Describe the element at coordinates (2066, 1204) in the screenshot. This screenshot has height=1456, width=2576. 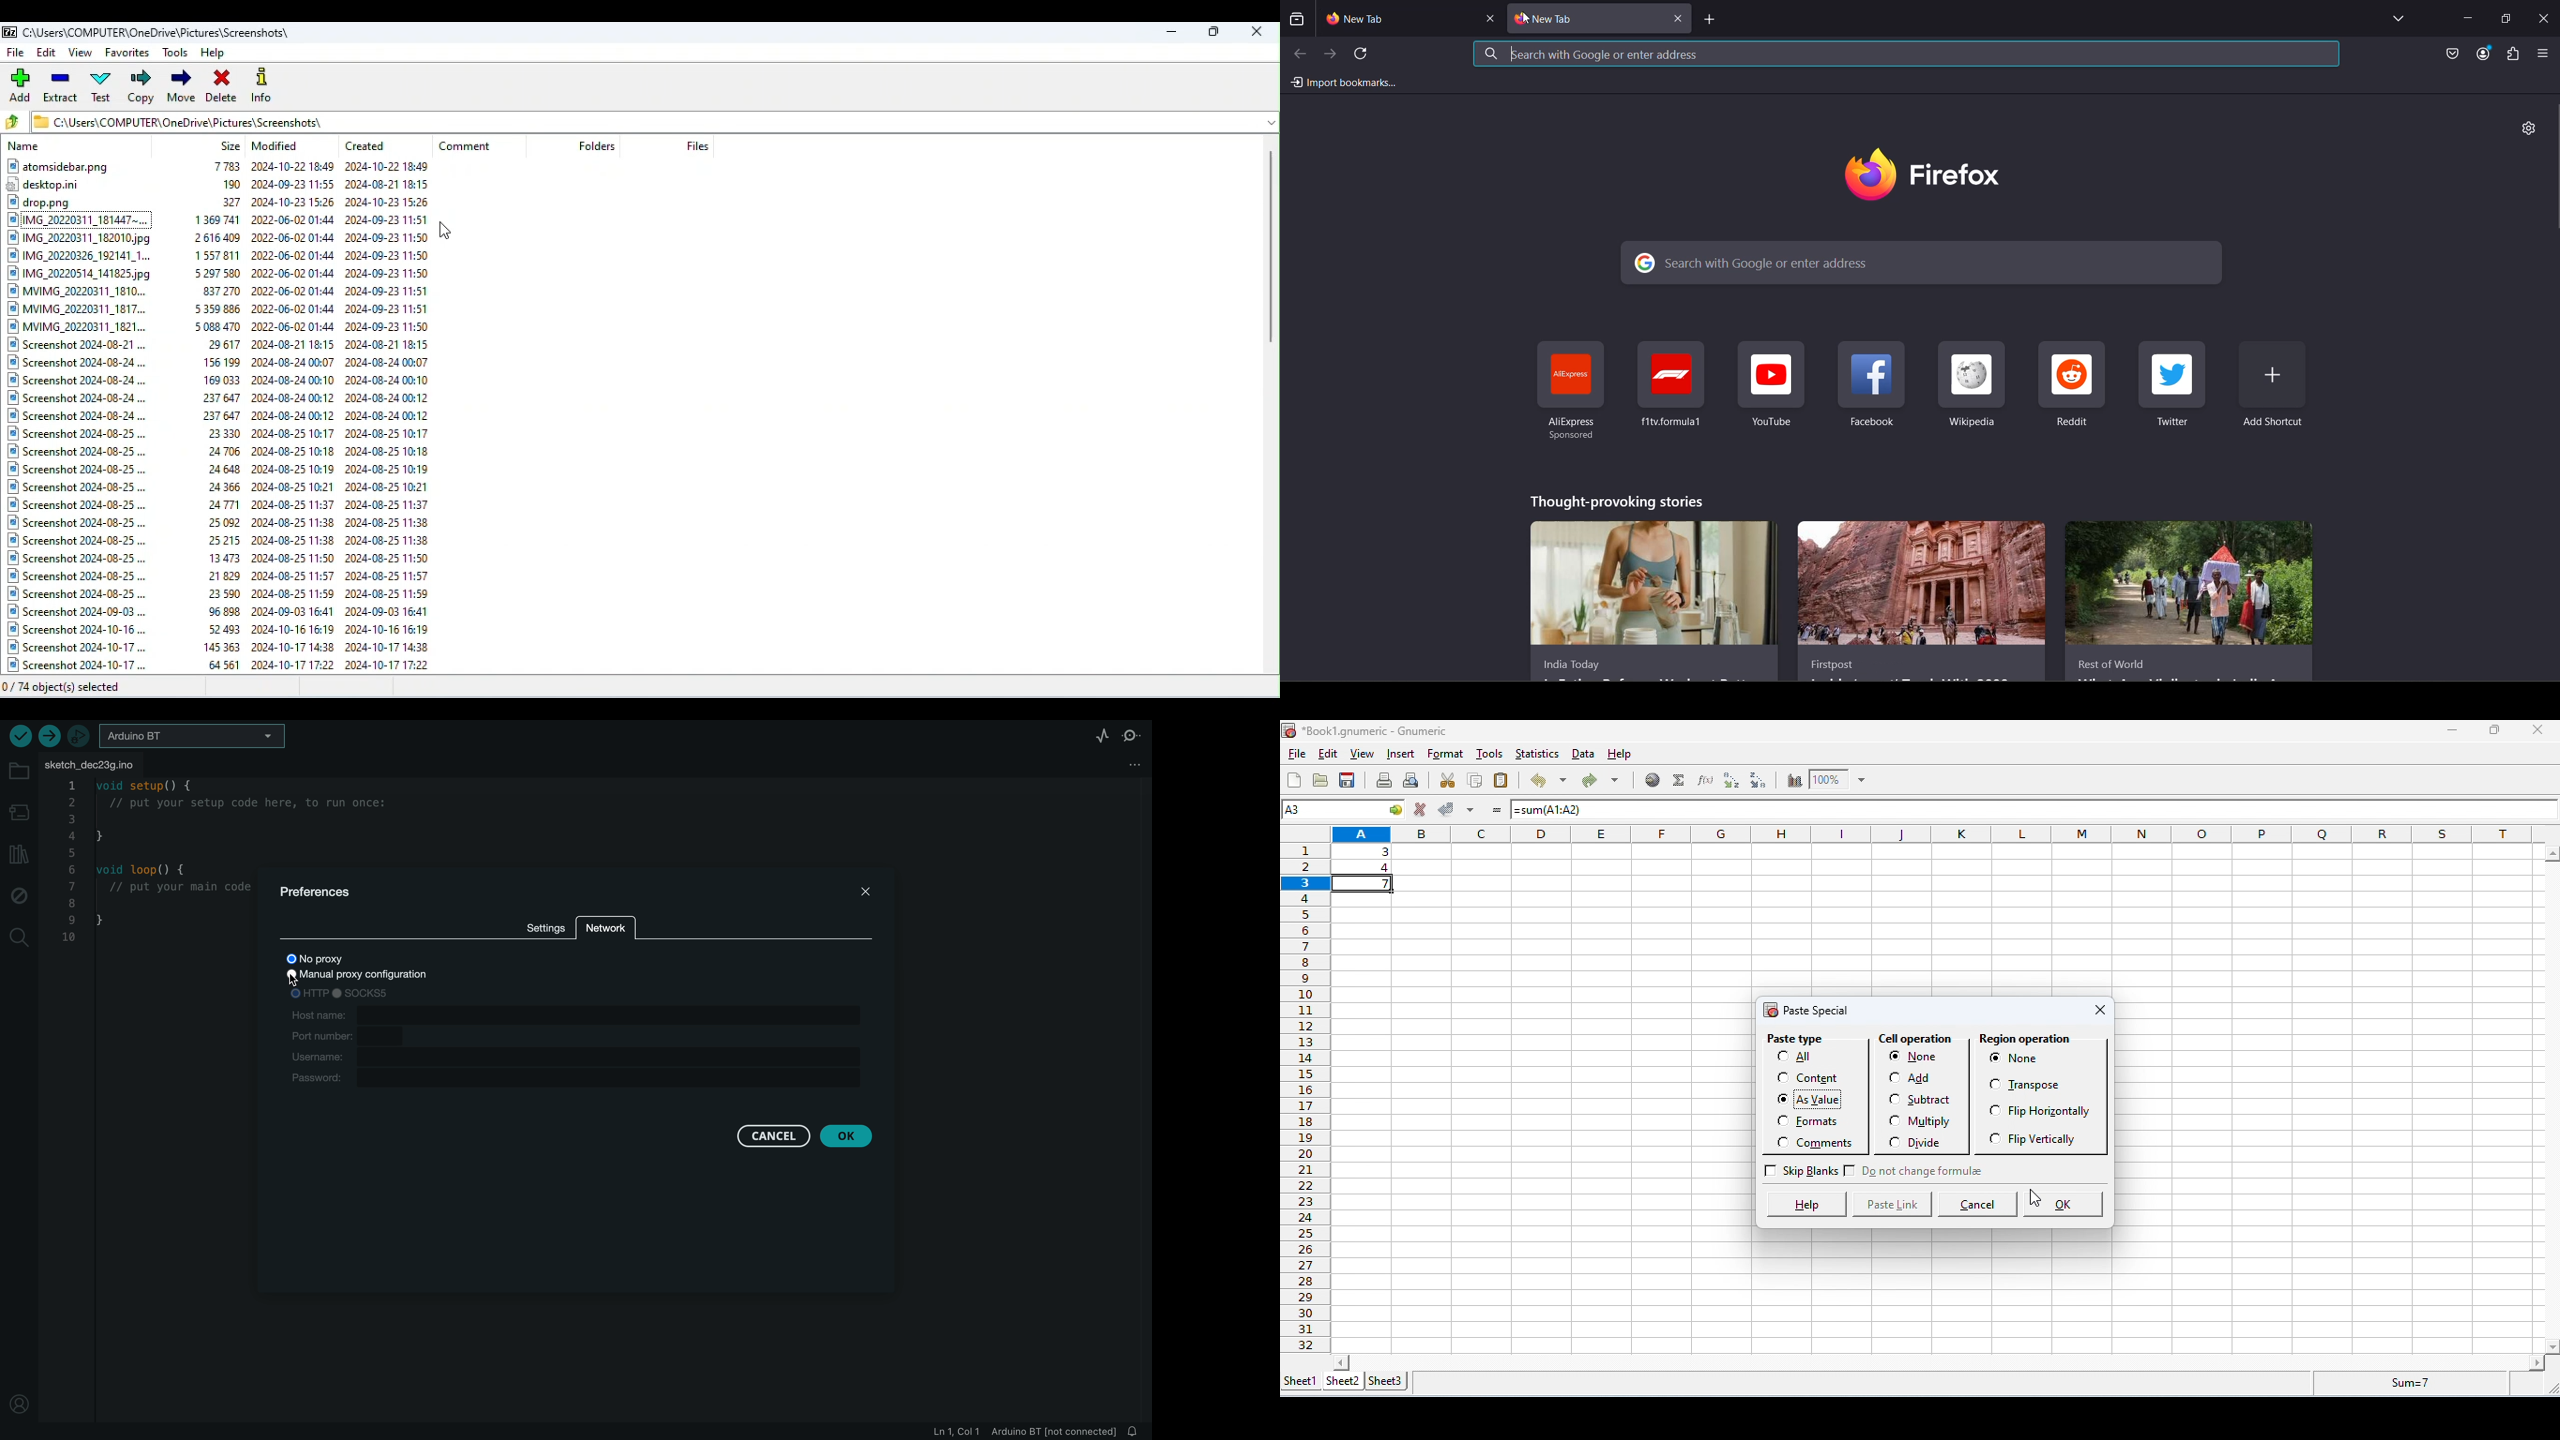
I see `ok` at that location.